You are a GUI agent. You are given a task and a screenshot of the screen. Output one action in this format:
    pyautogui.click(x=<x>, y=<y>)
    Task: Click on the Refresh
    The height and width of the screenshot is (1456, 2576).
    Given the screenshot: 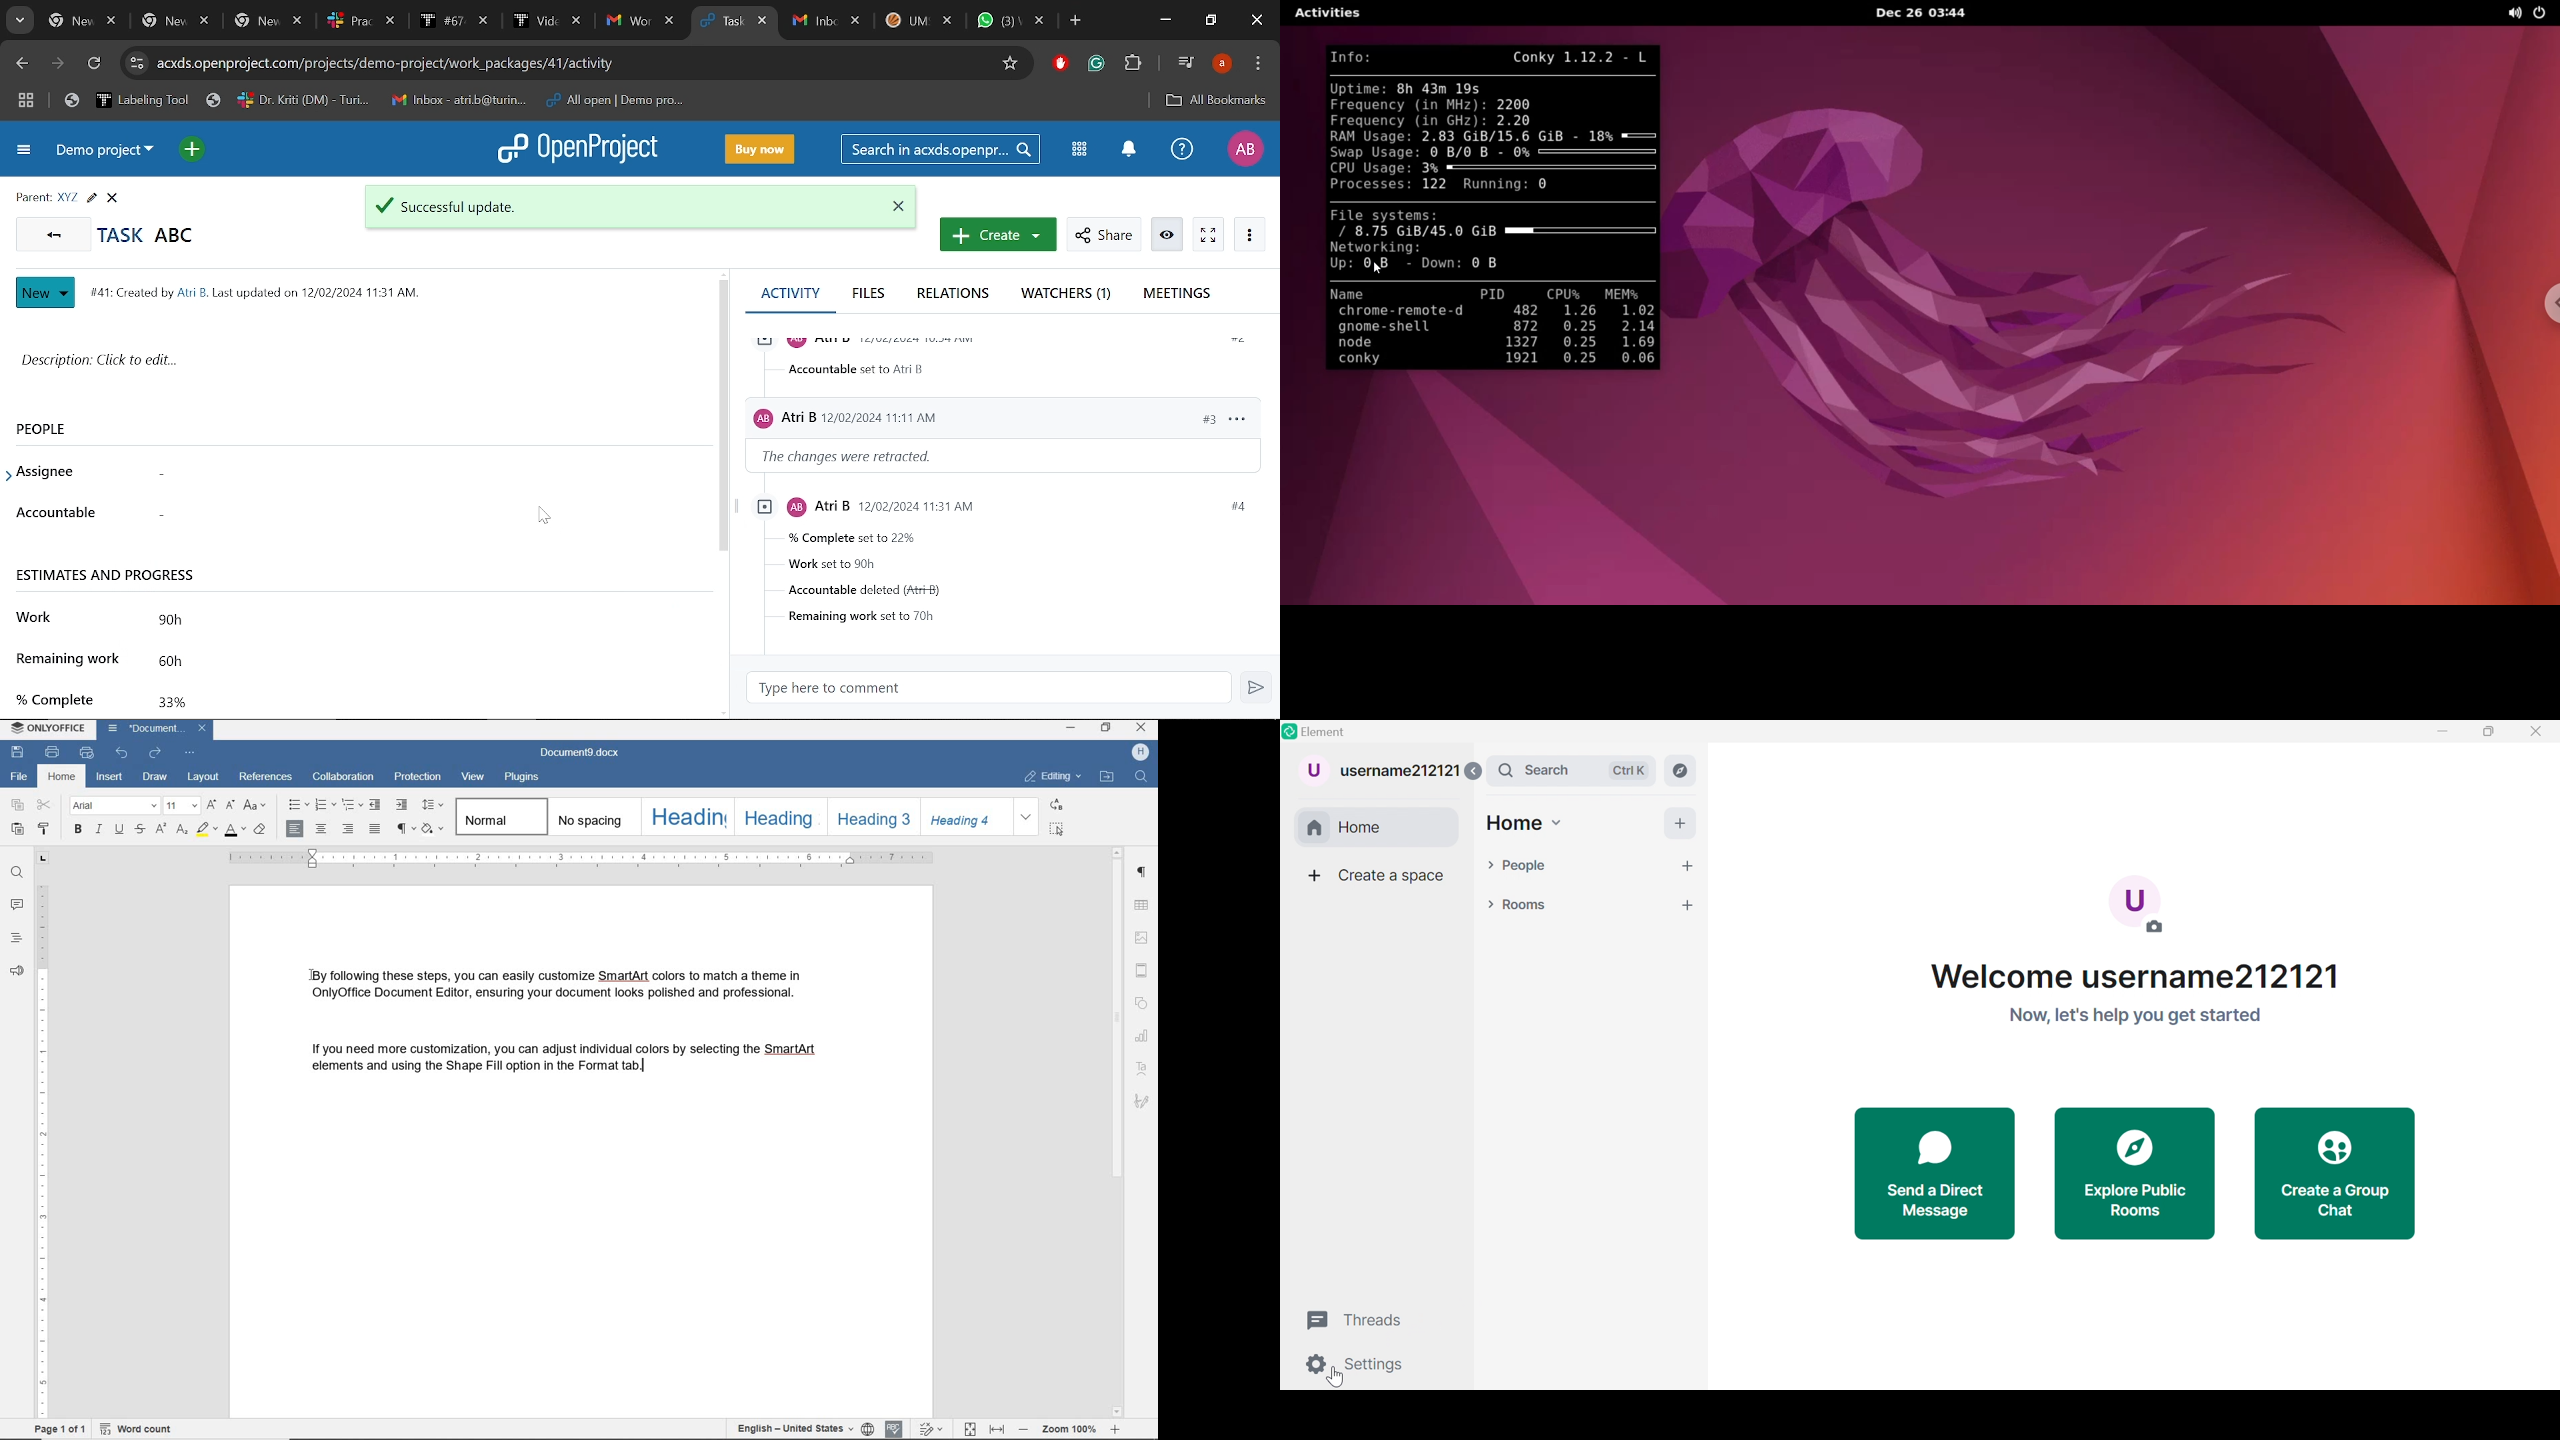 What is the action you would take?
    pyautogui.click(x=93, y=65)
    